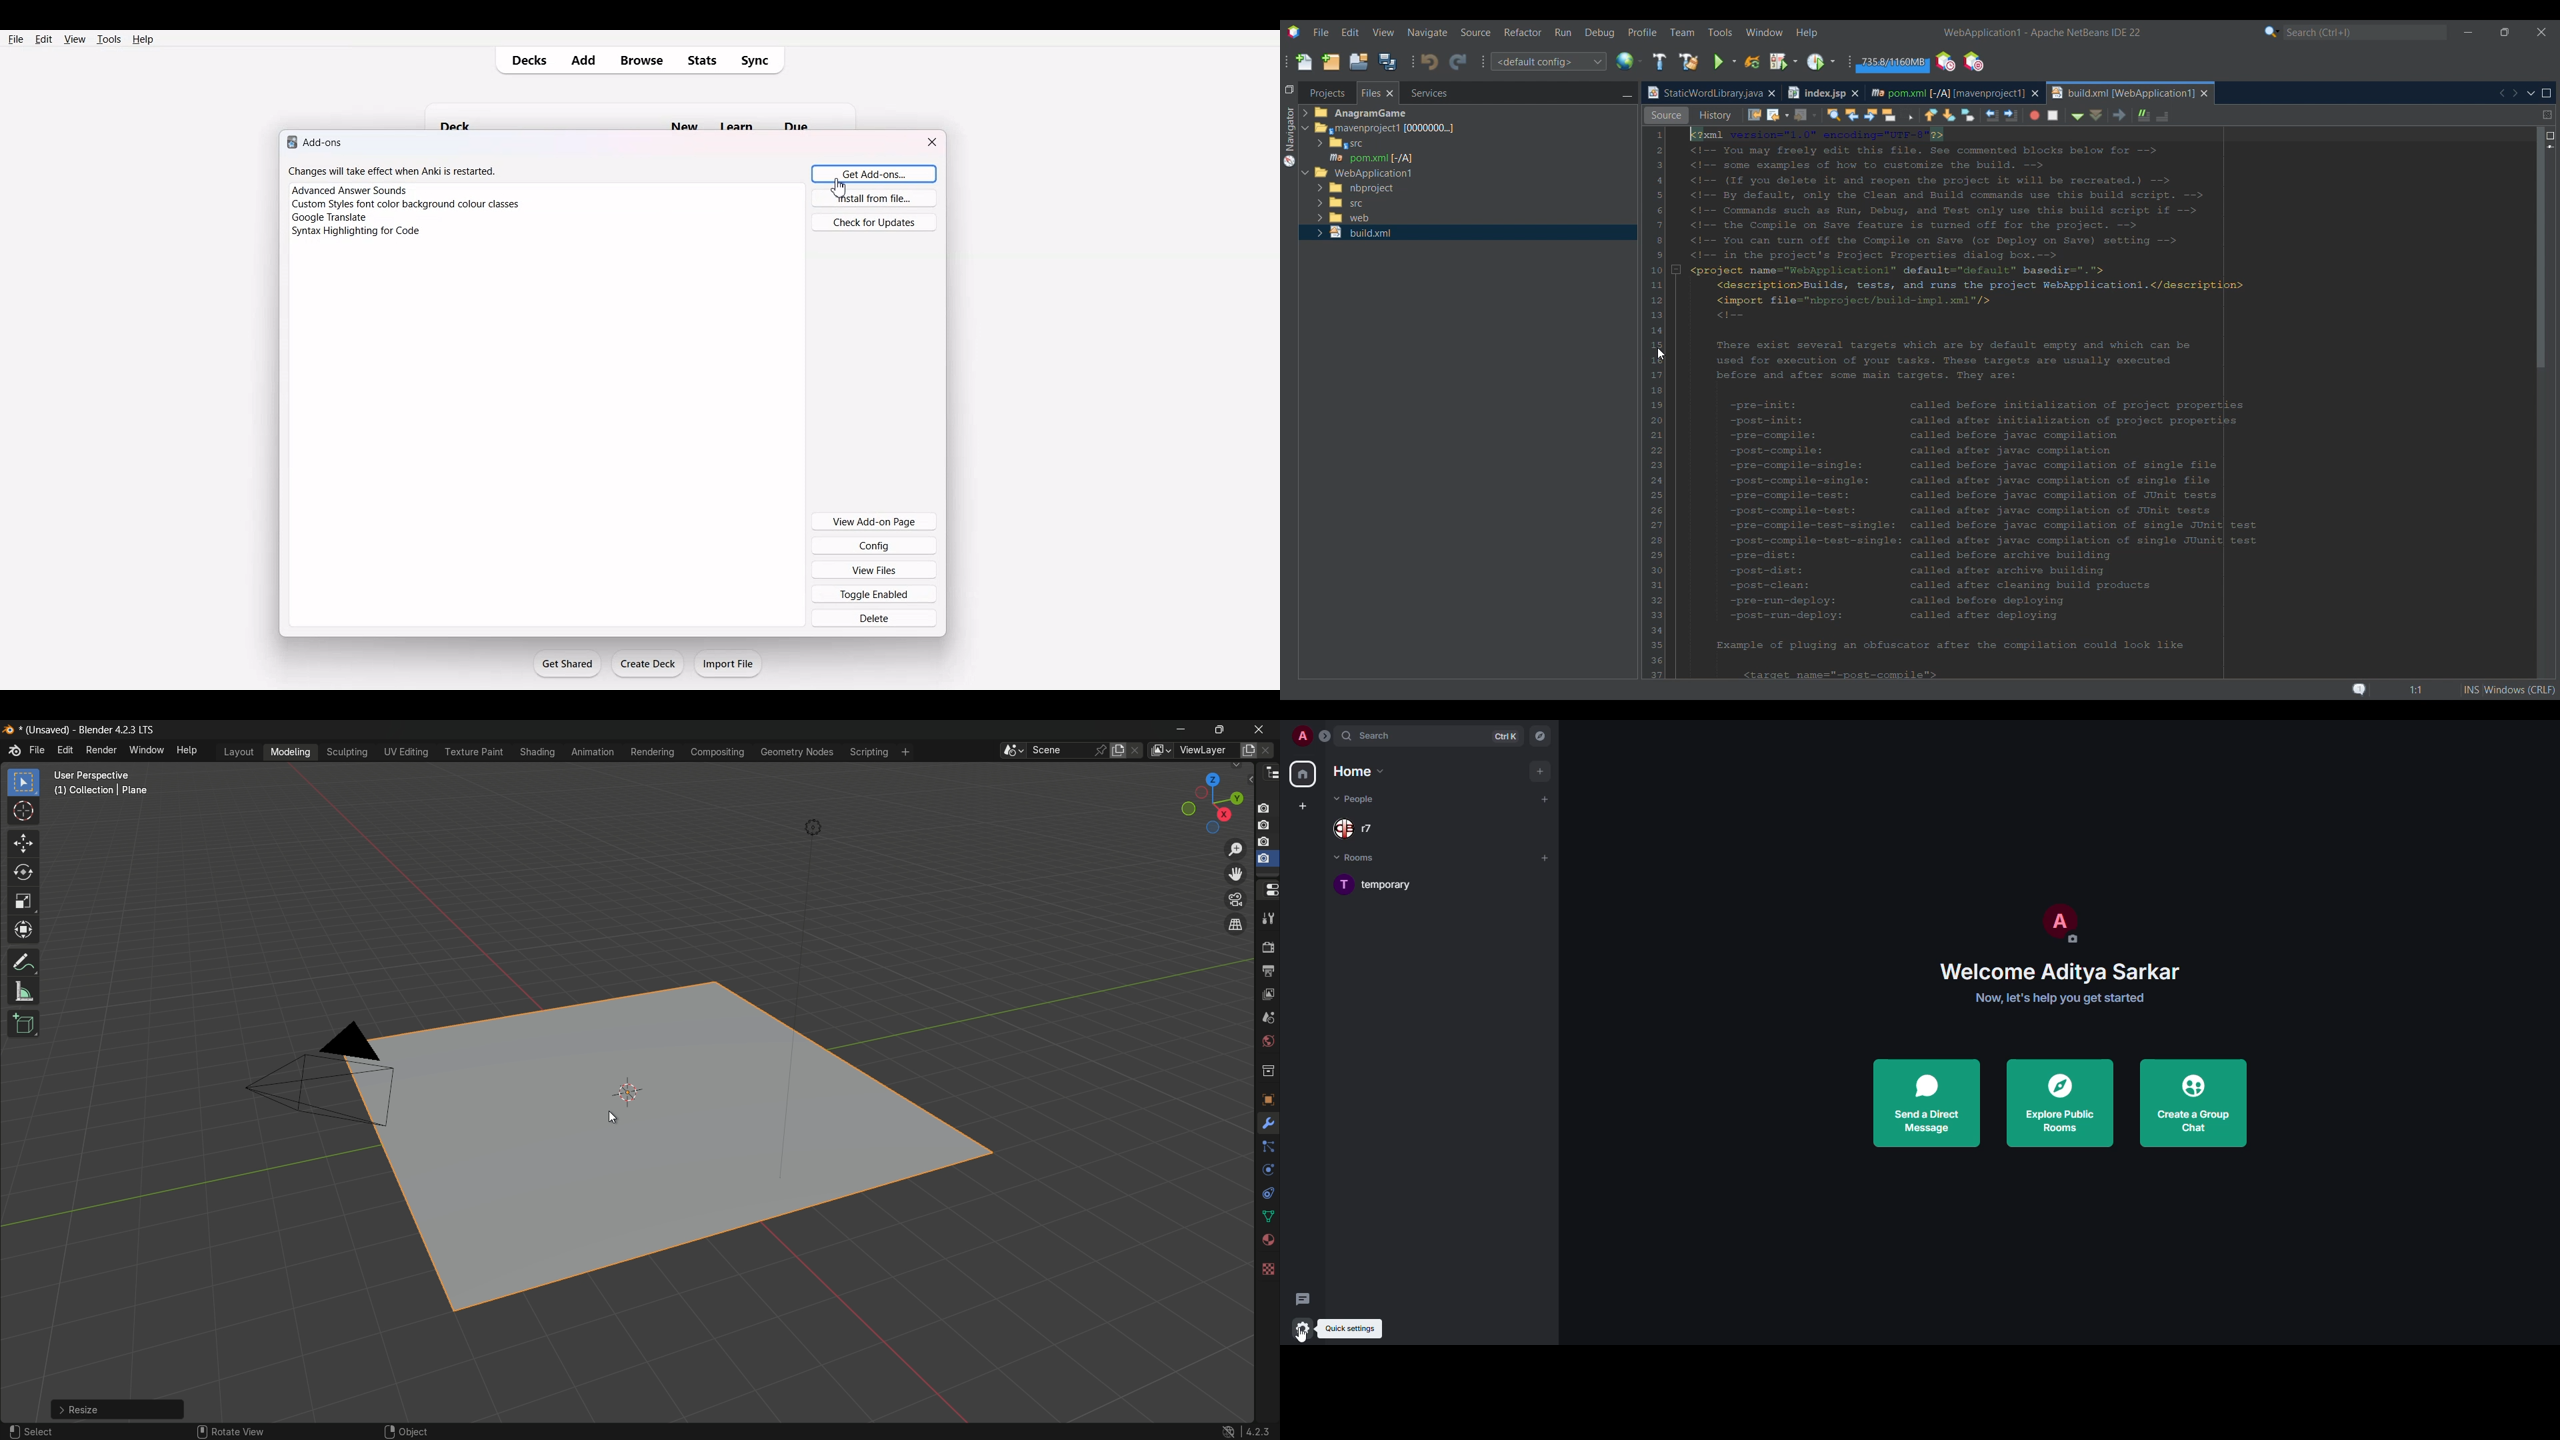  Describe the element at coordinates (683, 116) in the screenshot. I see `new` at that location.